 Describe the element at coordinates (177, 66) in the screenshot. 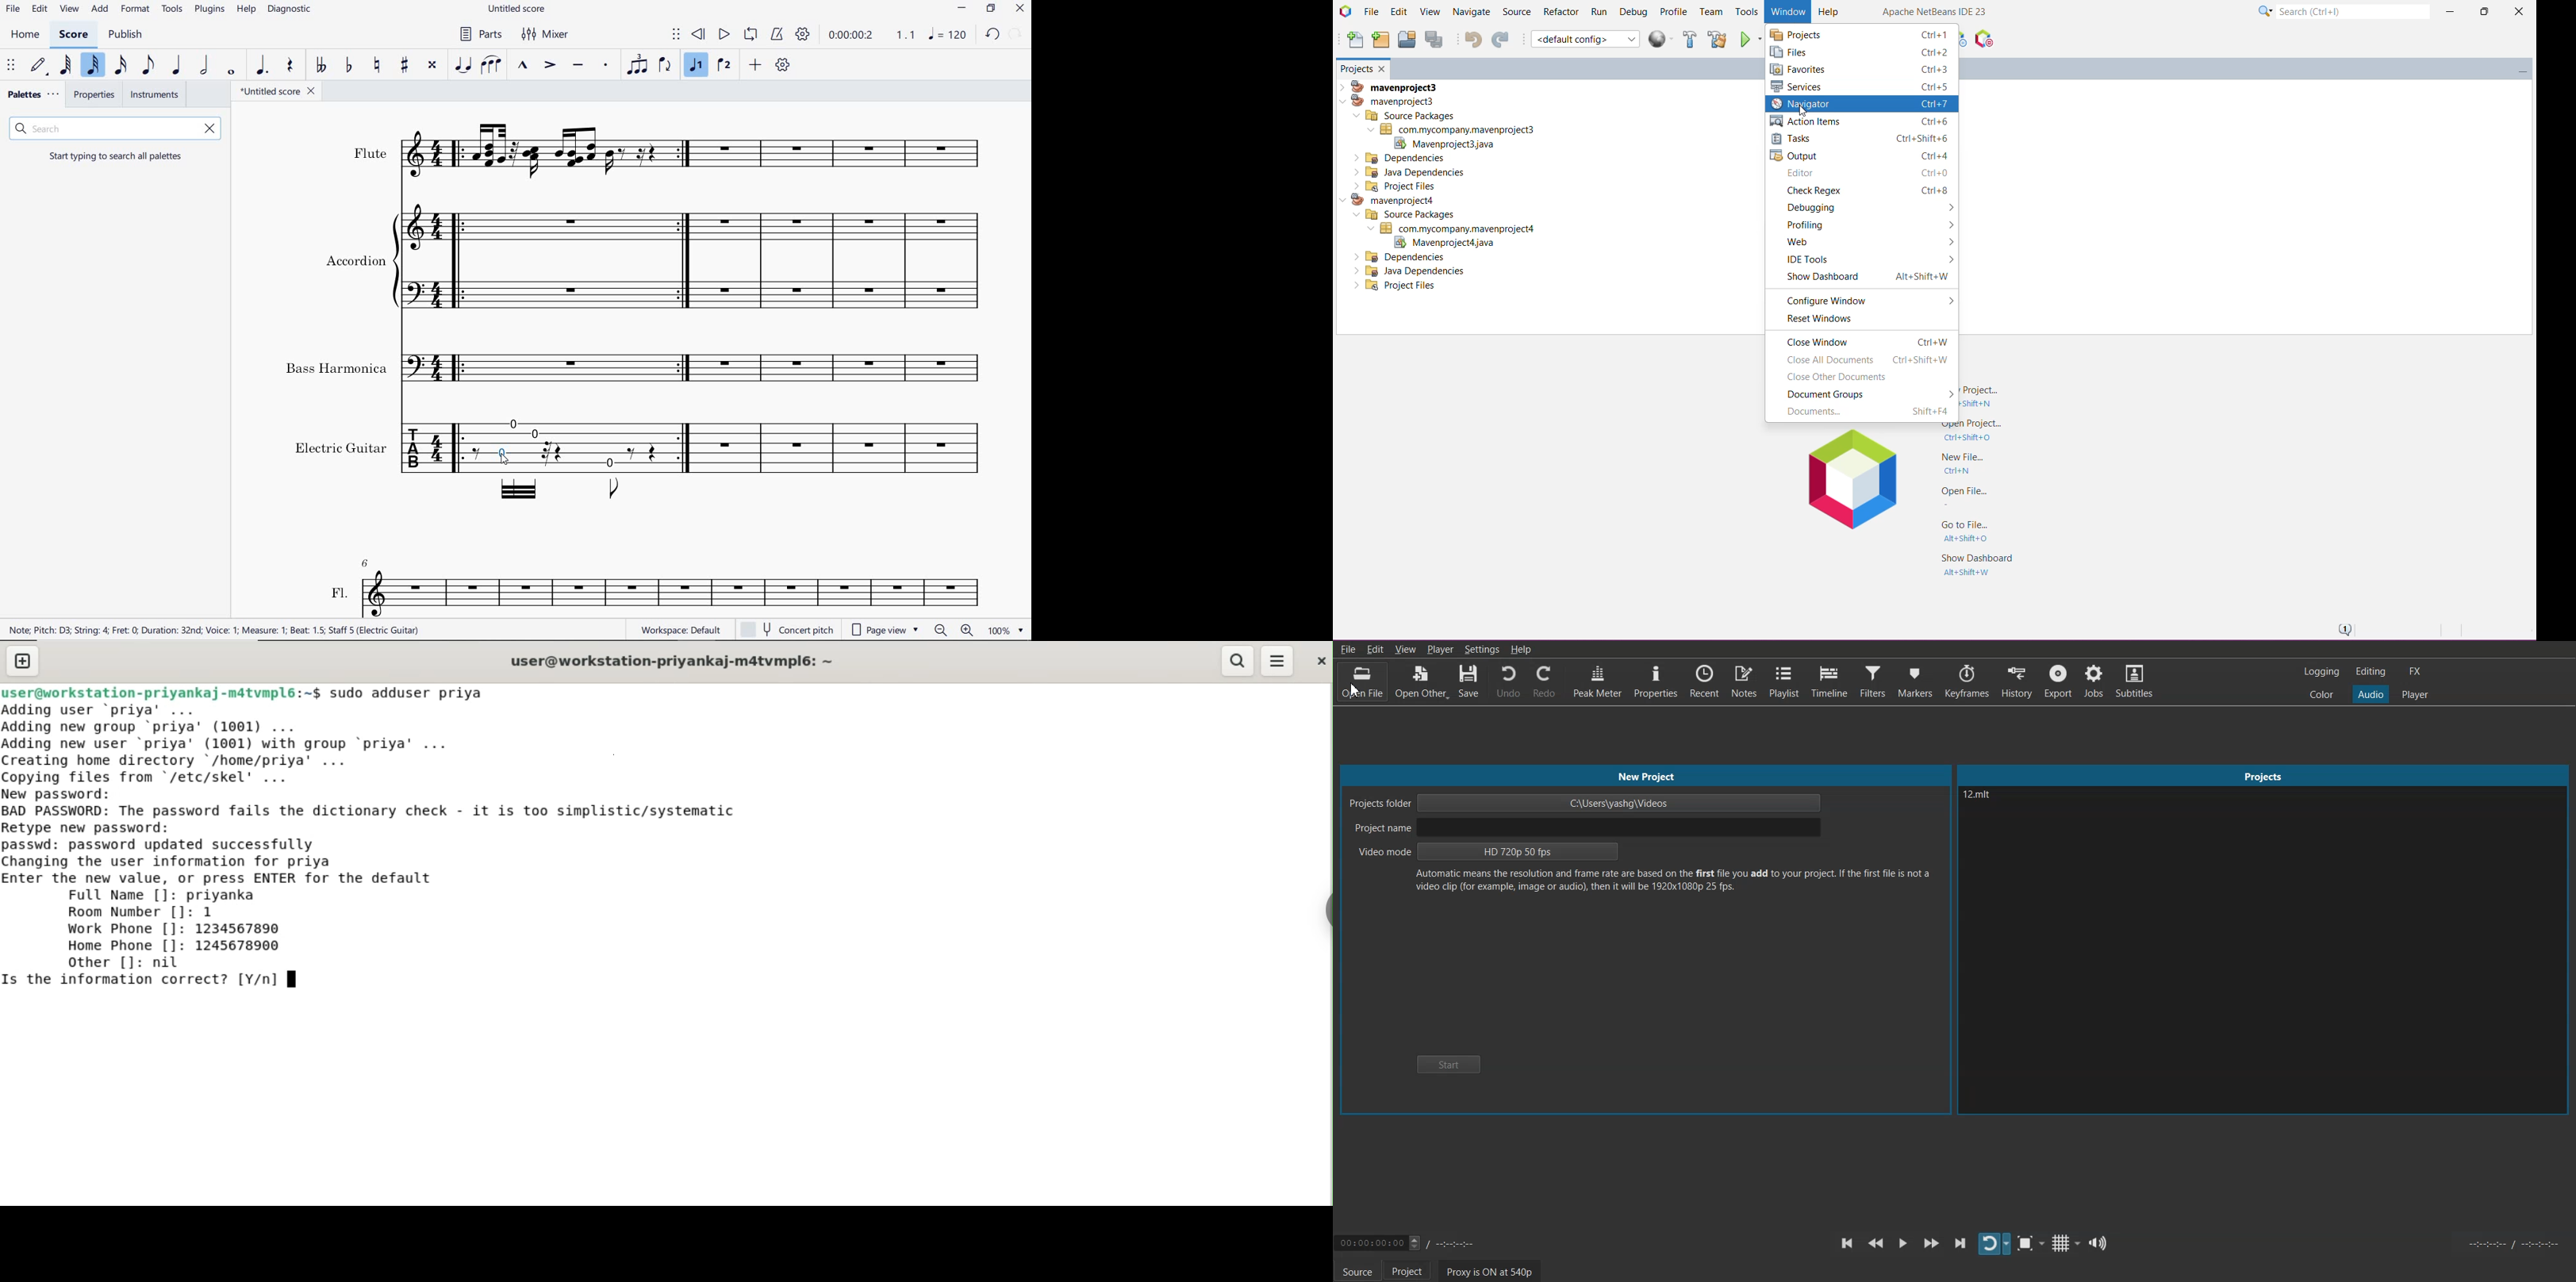

I see `quarter note` at that location.